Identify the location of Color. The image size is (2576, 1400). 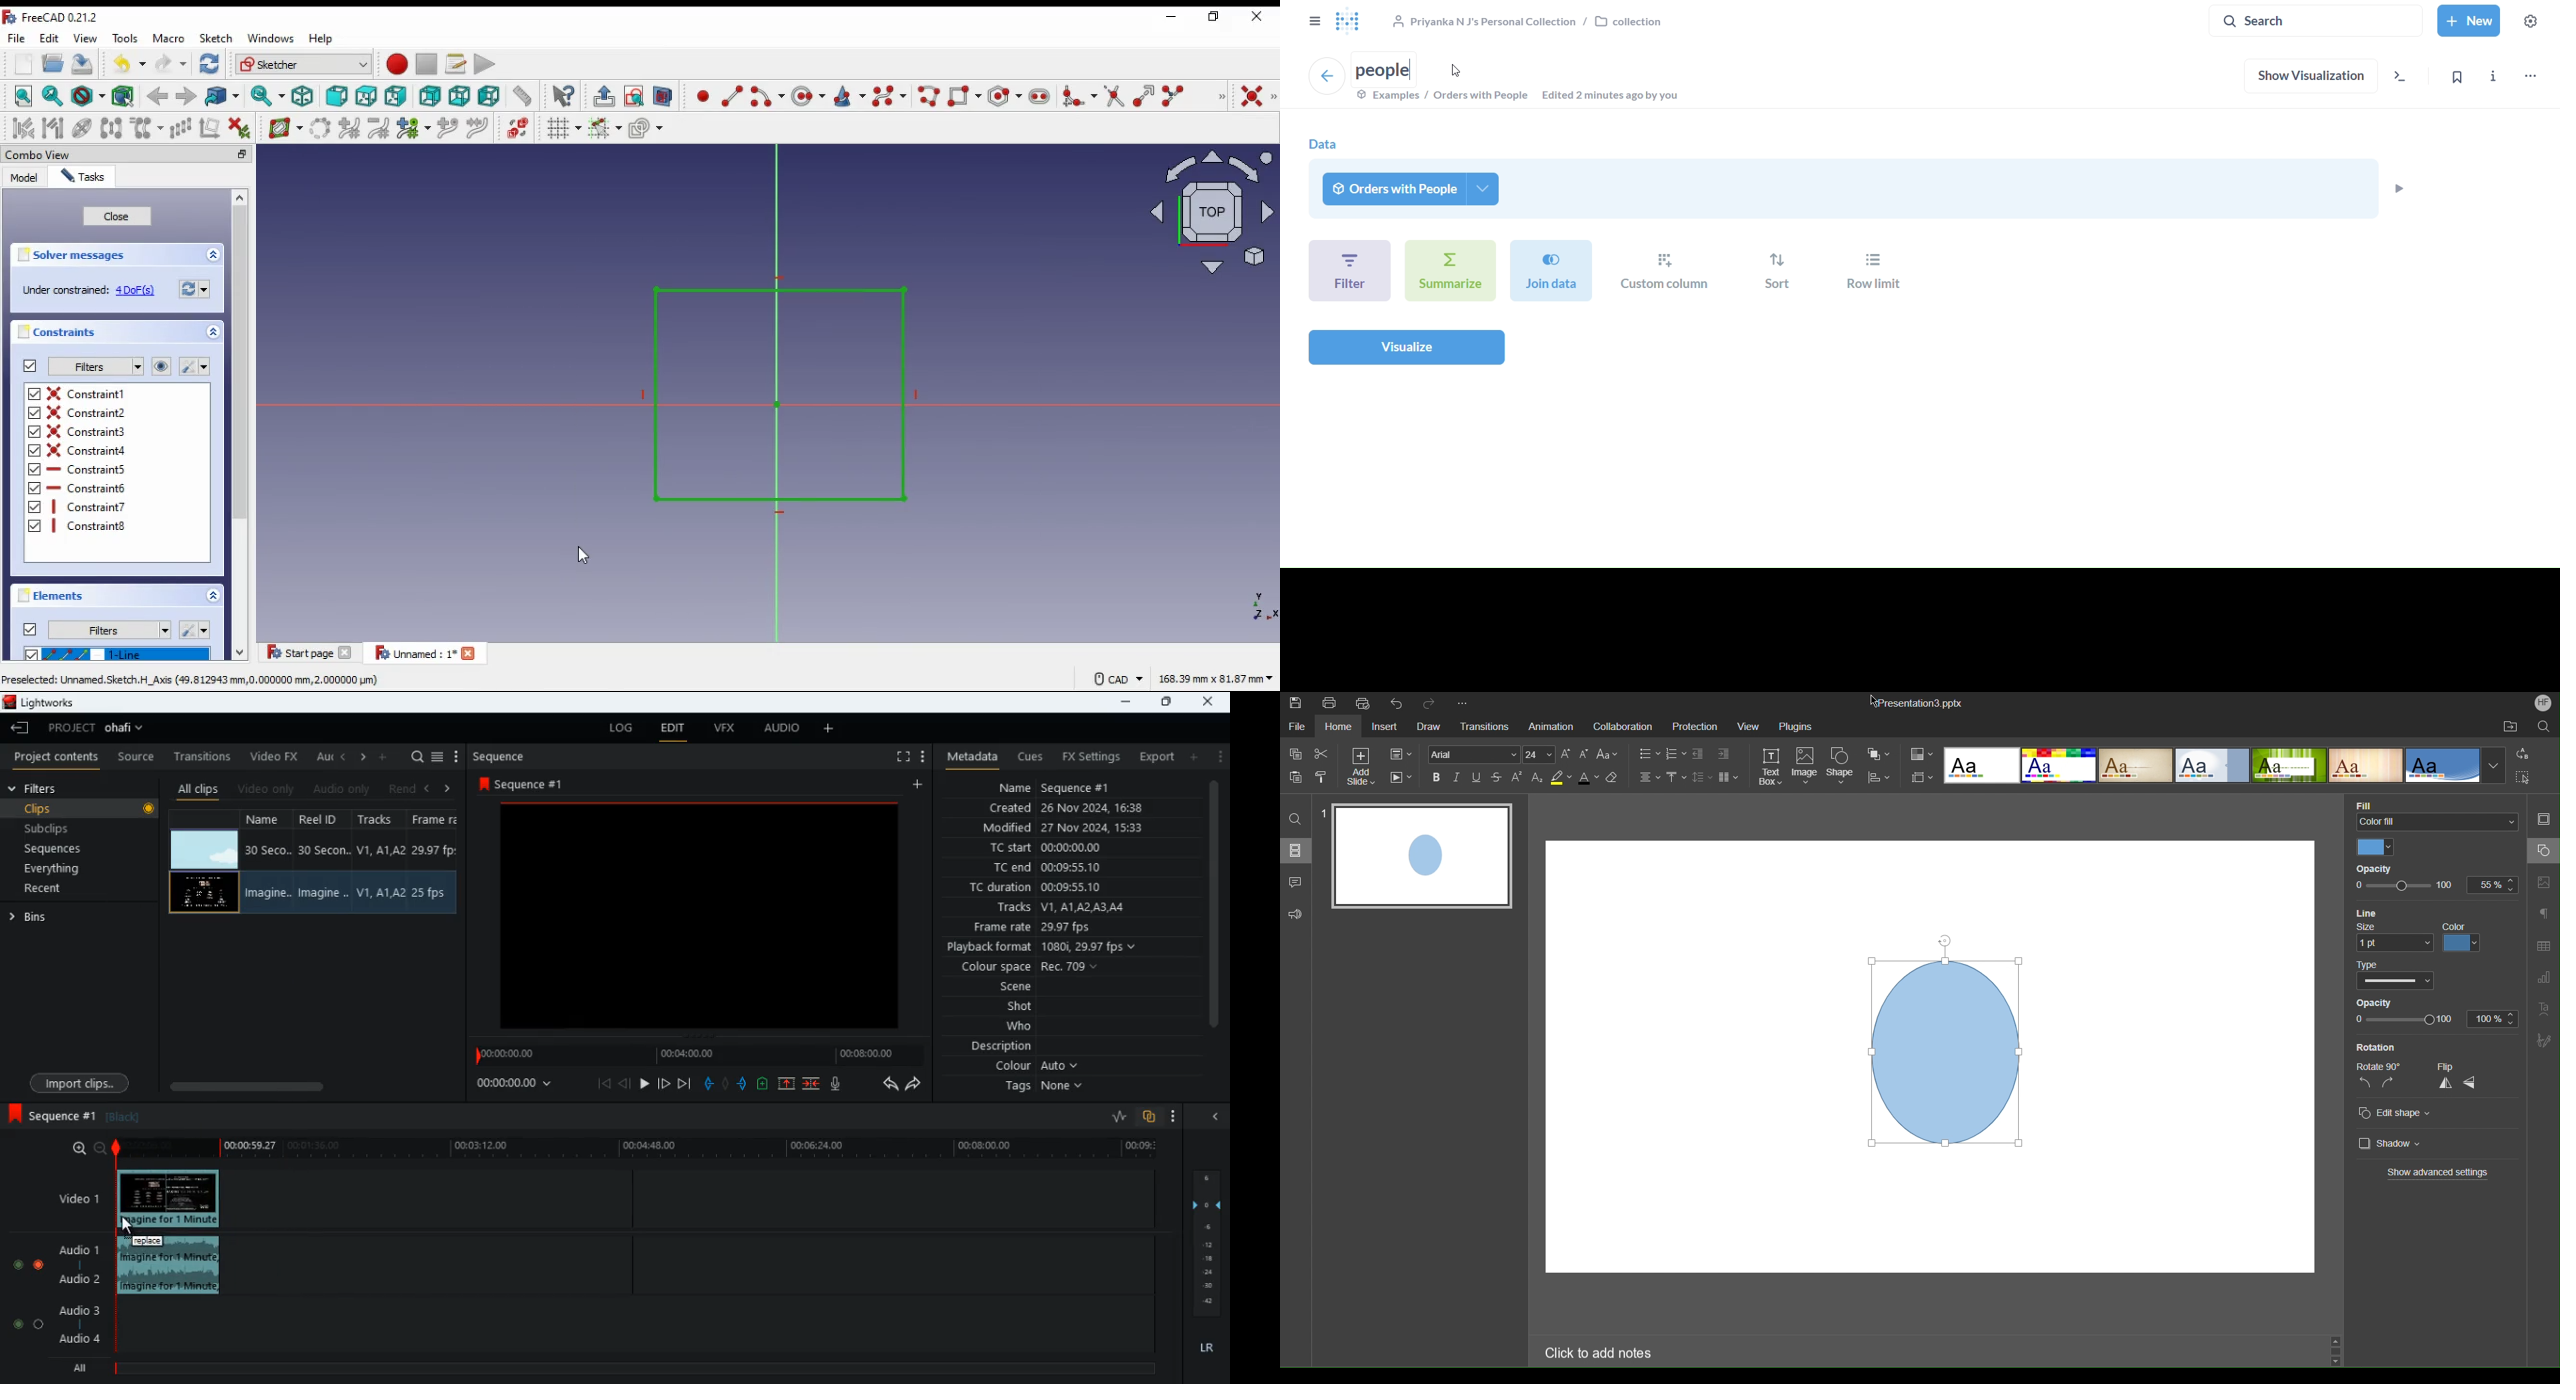
(2464, 939).